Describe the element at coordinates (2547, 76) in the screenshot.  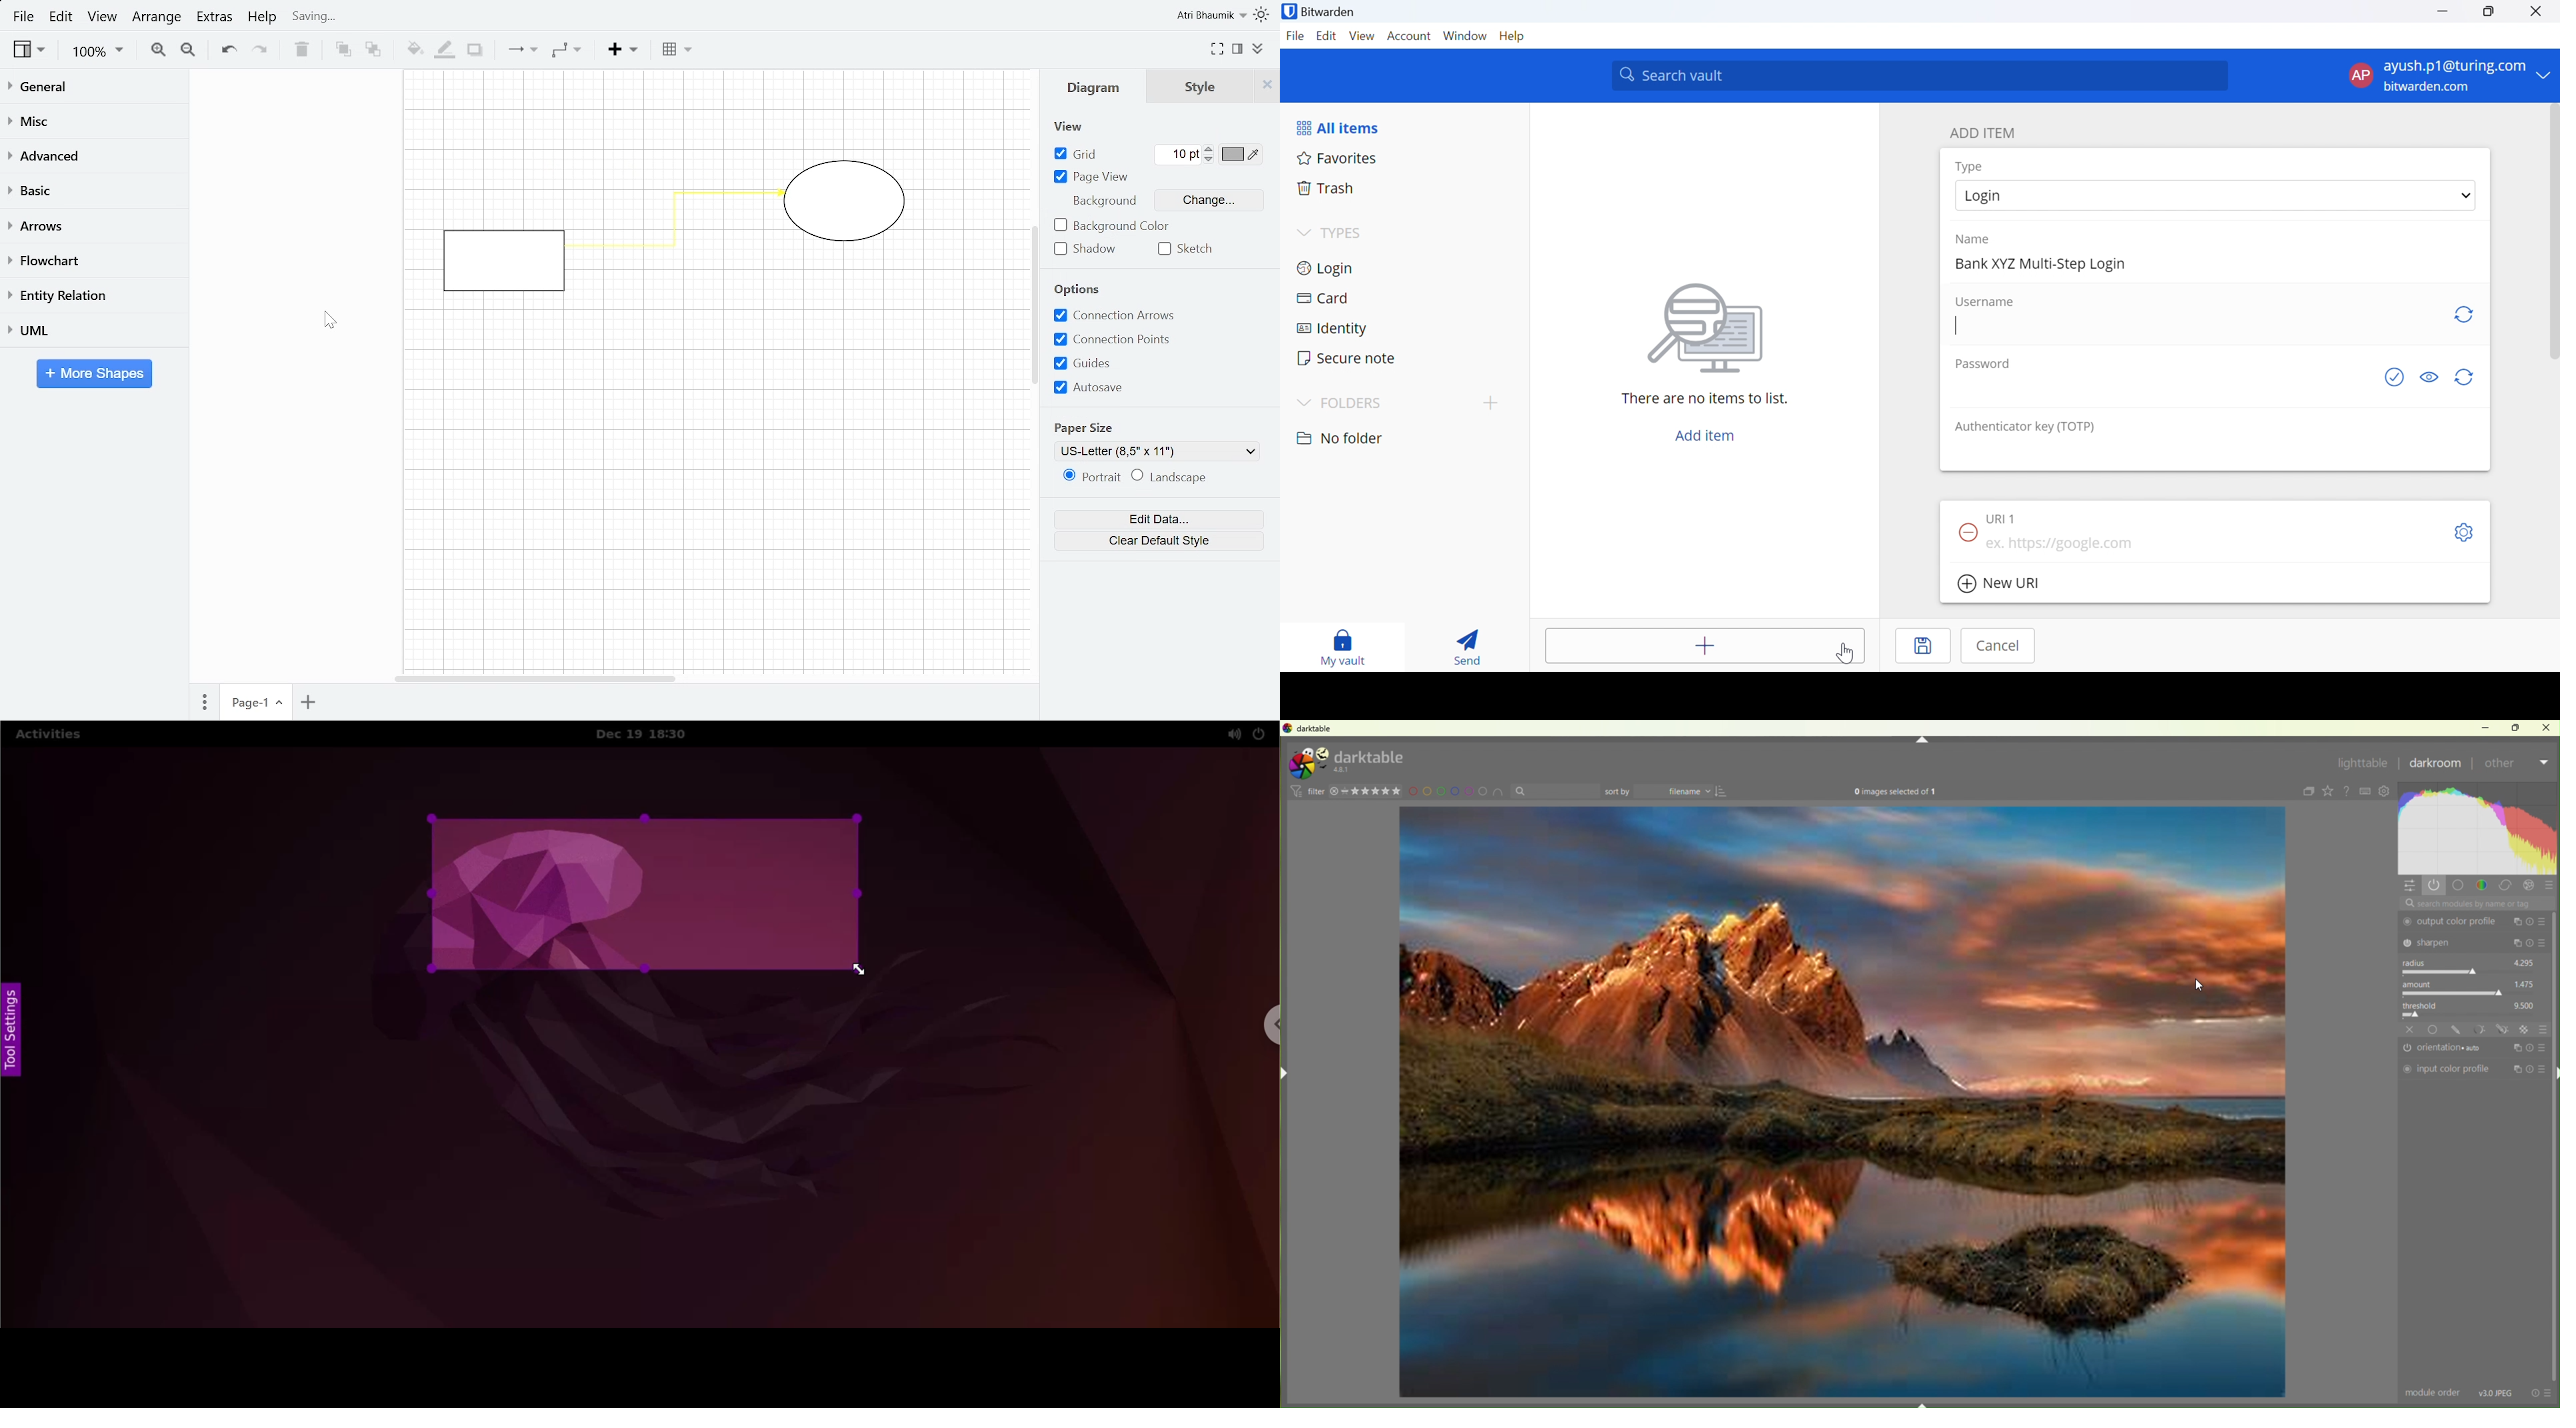
I see `Drop Down` at that location.